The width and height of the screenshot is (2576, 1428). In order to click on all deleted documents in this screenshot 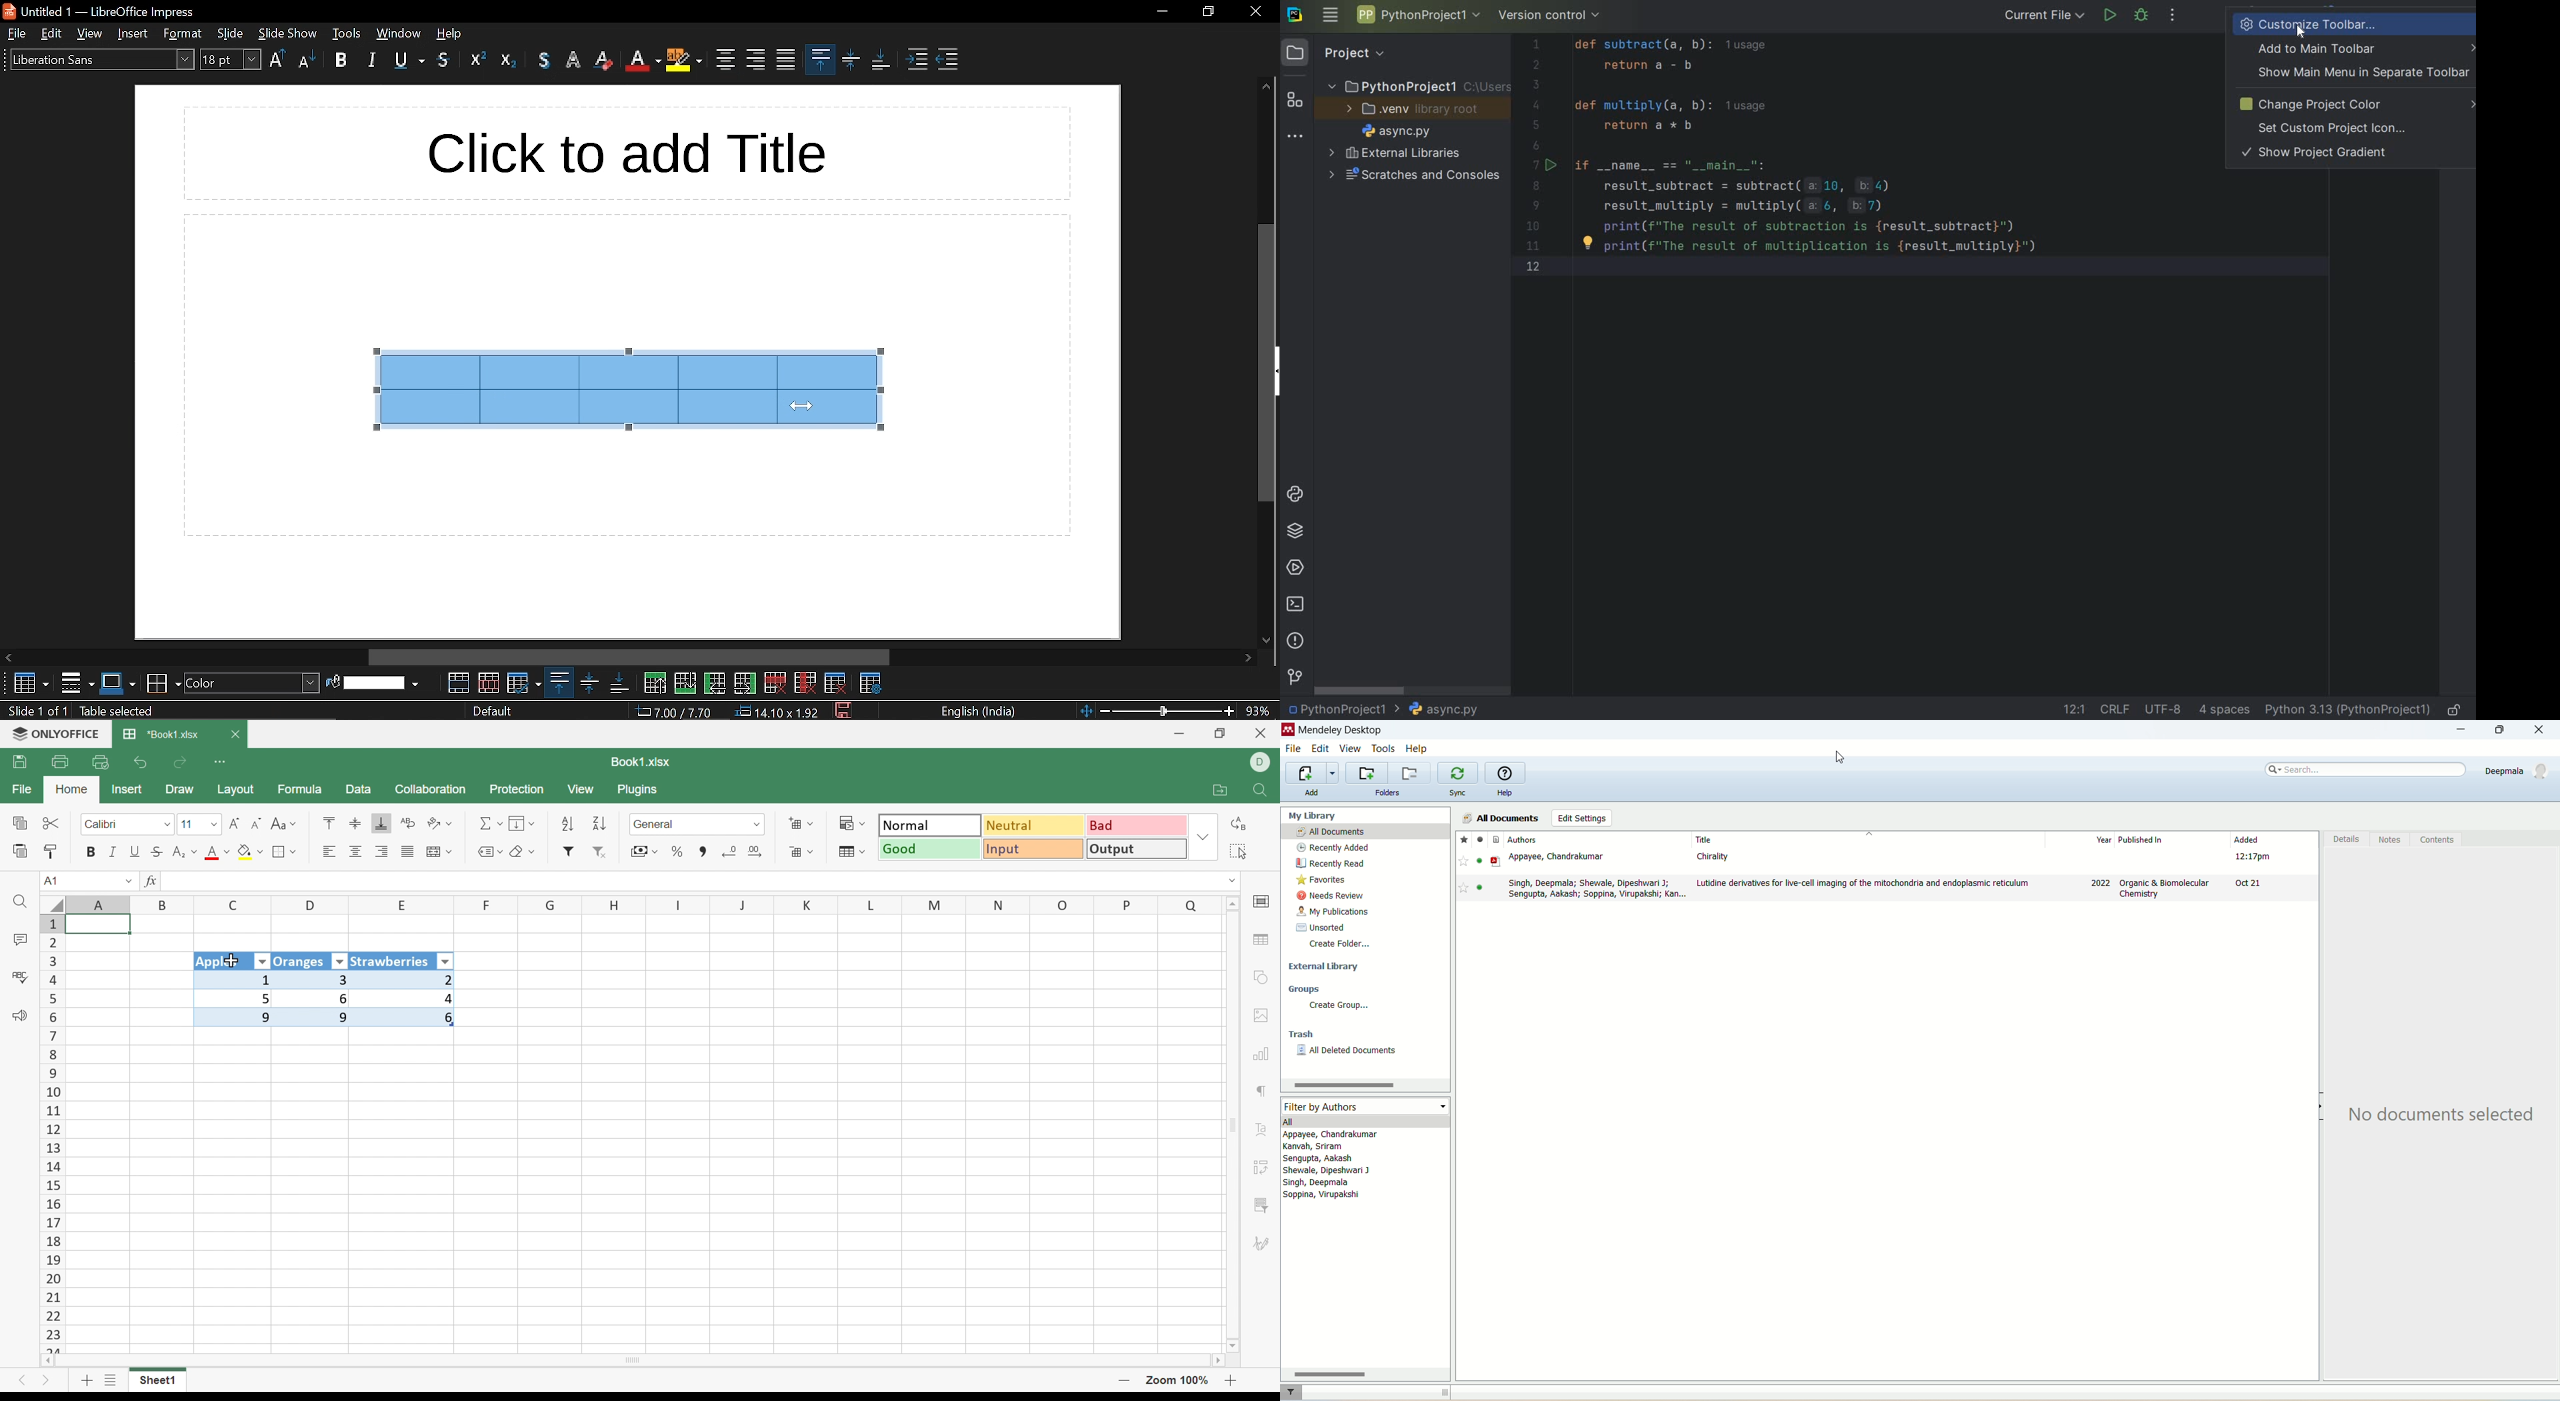, I will do `click(1351, 1053)`.